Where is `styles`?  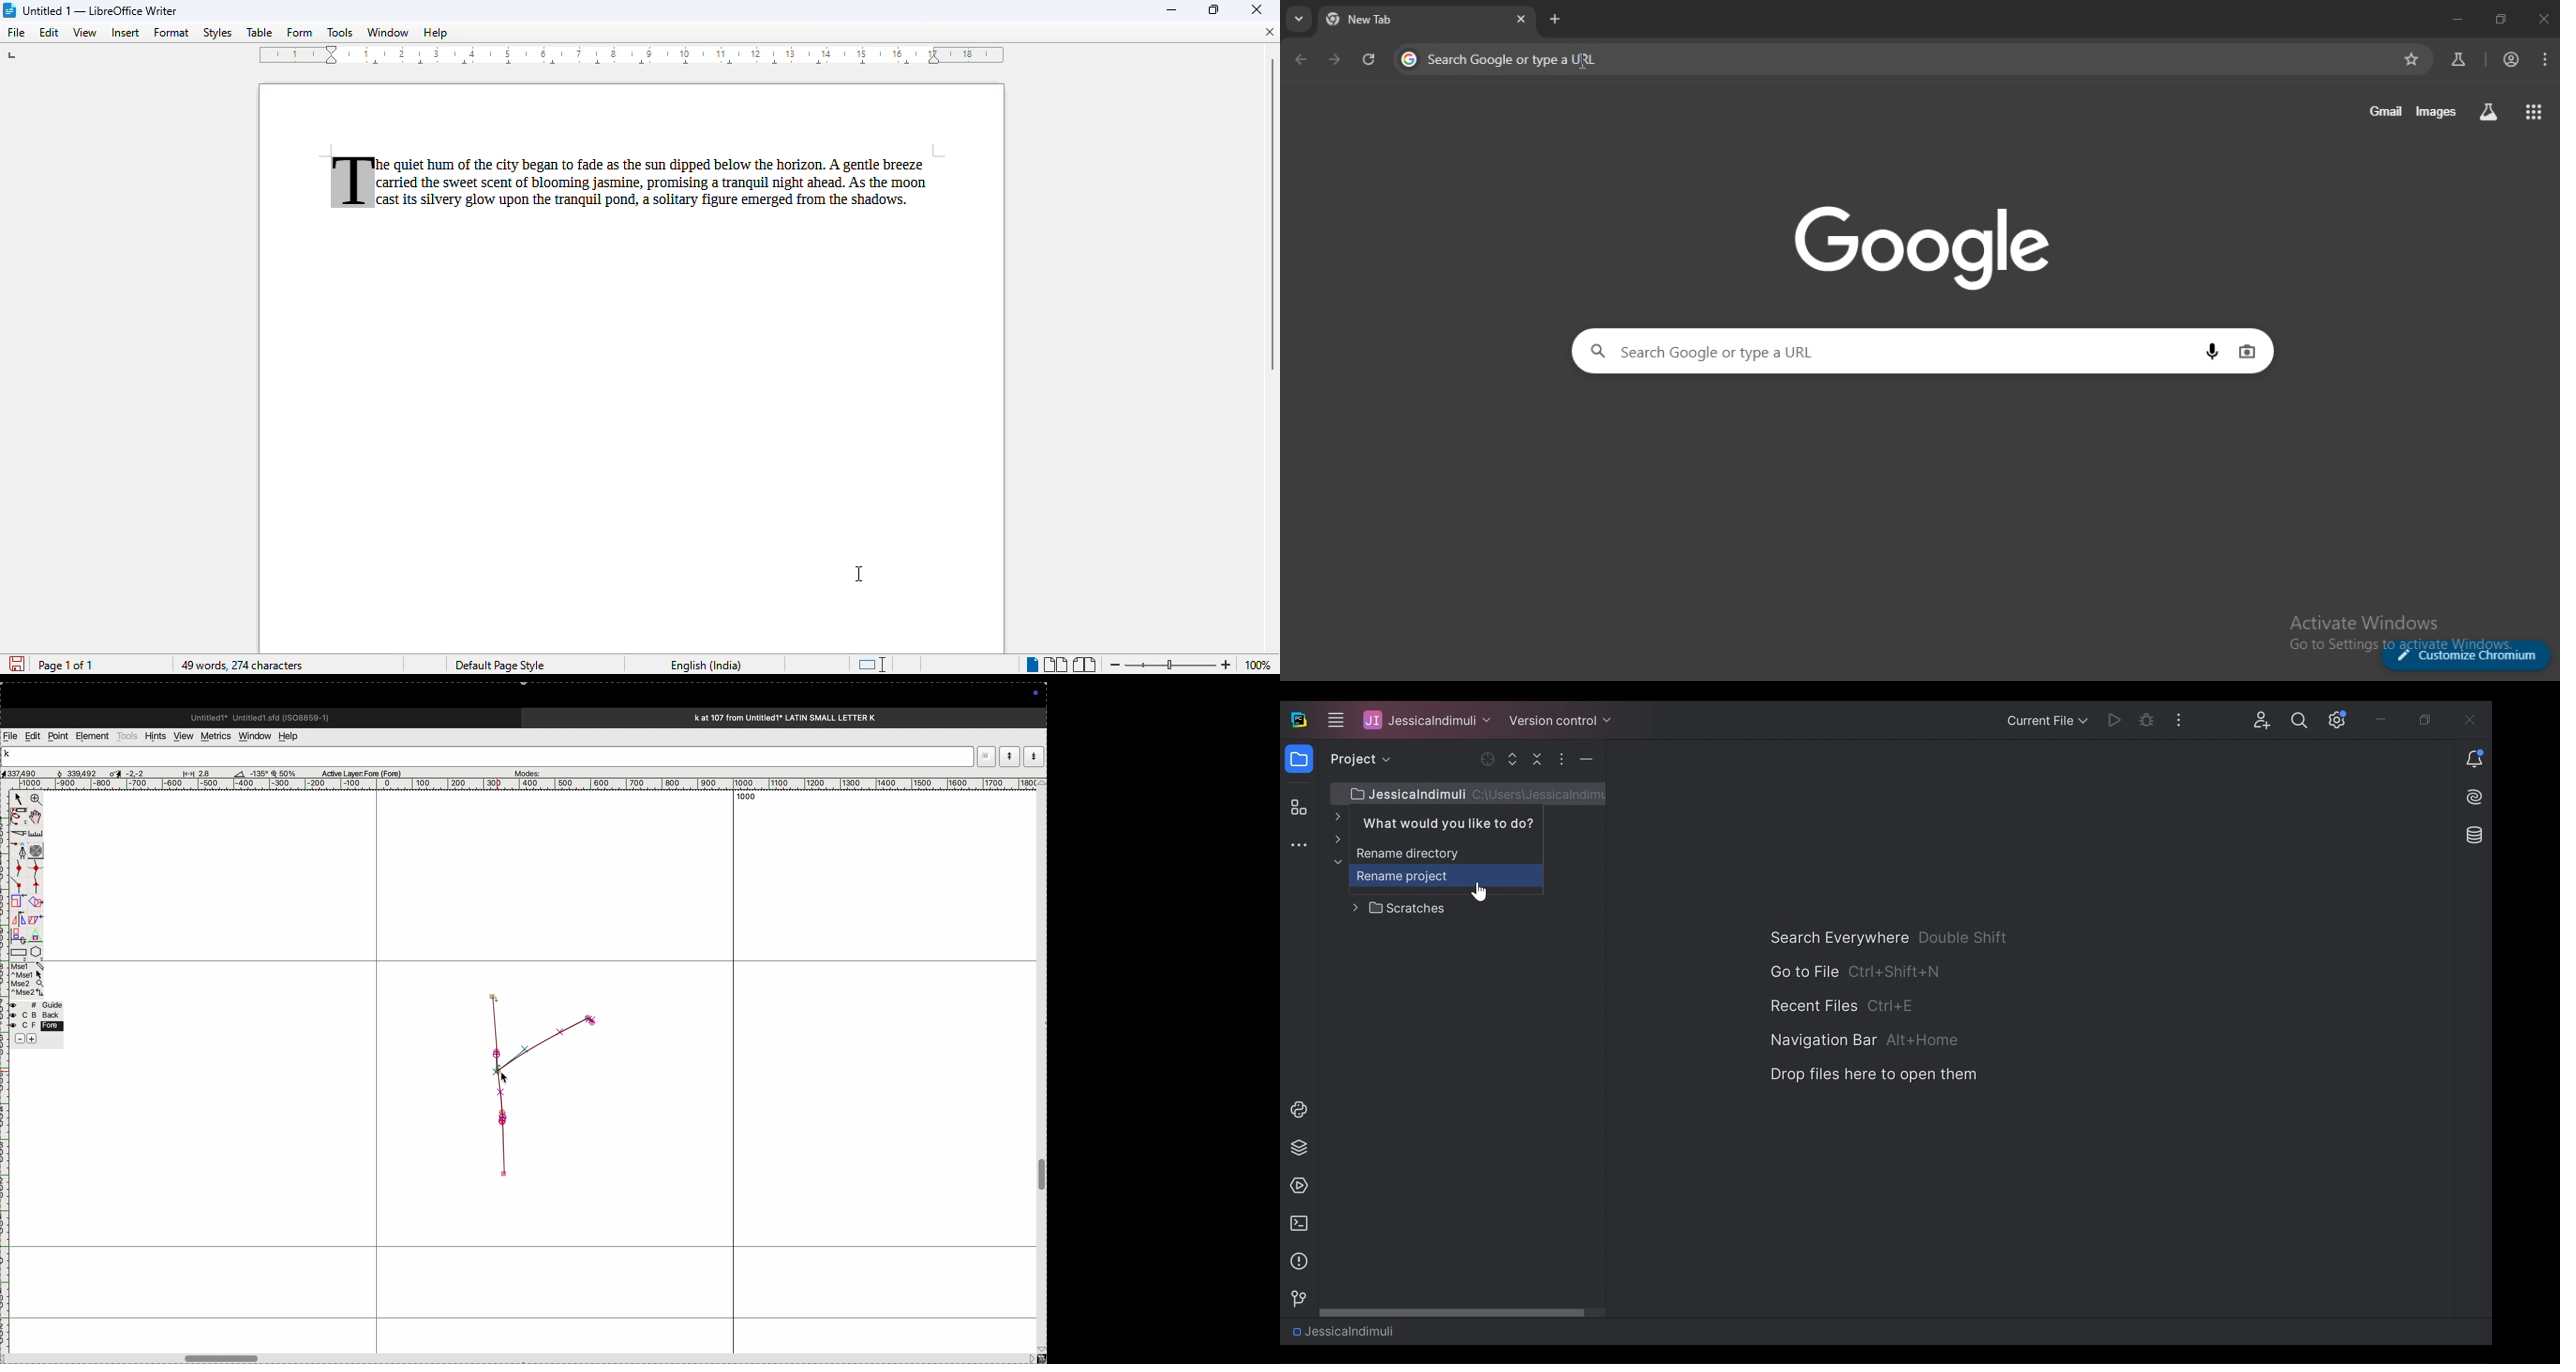
styles is located at coordinates (217, 33).